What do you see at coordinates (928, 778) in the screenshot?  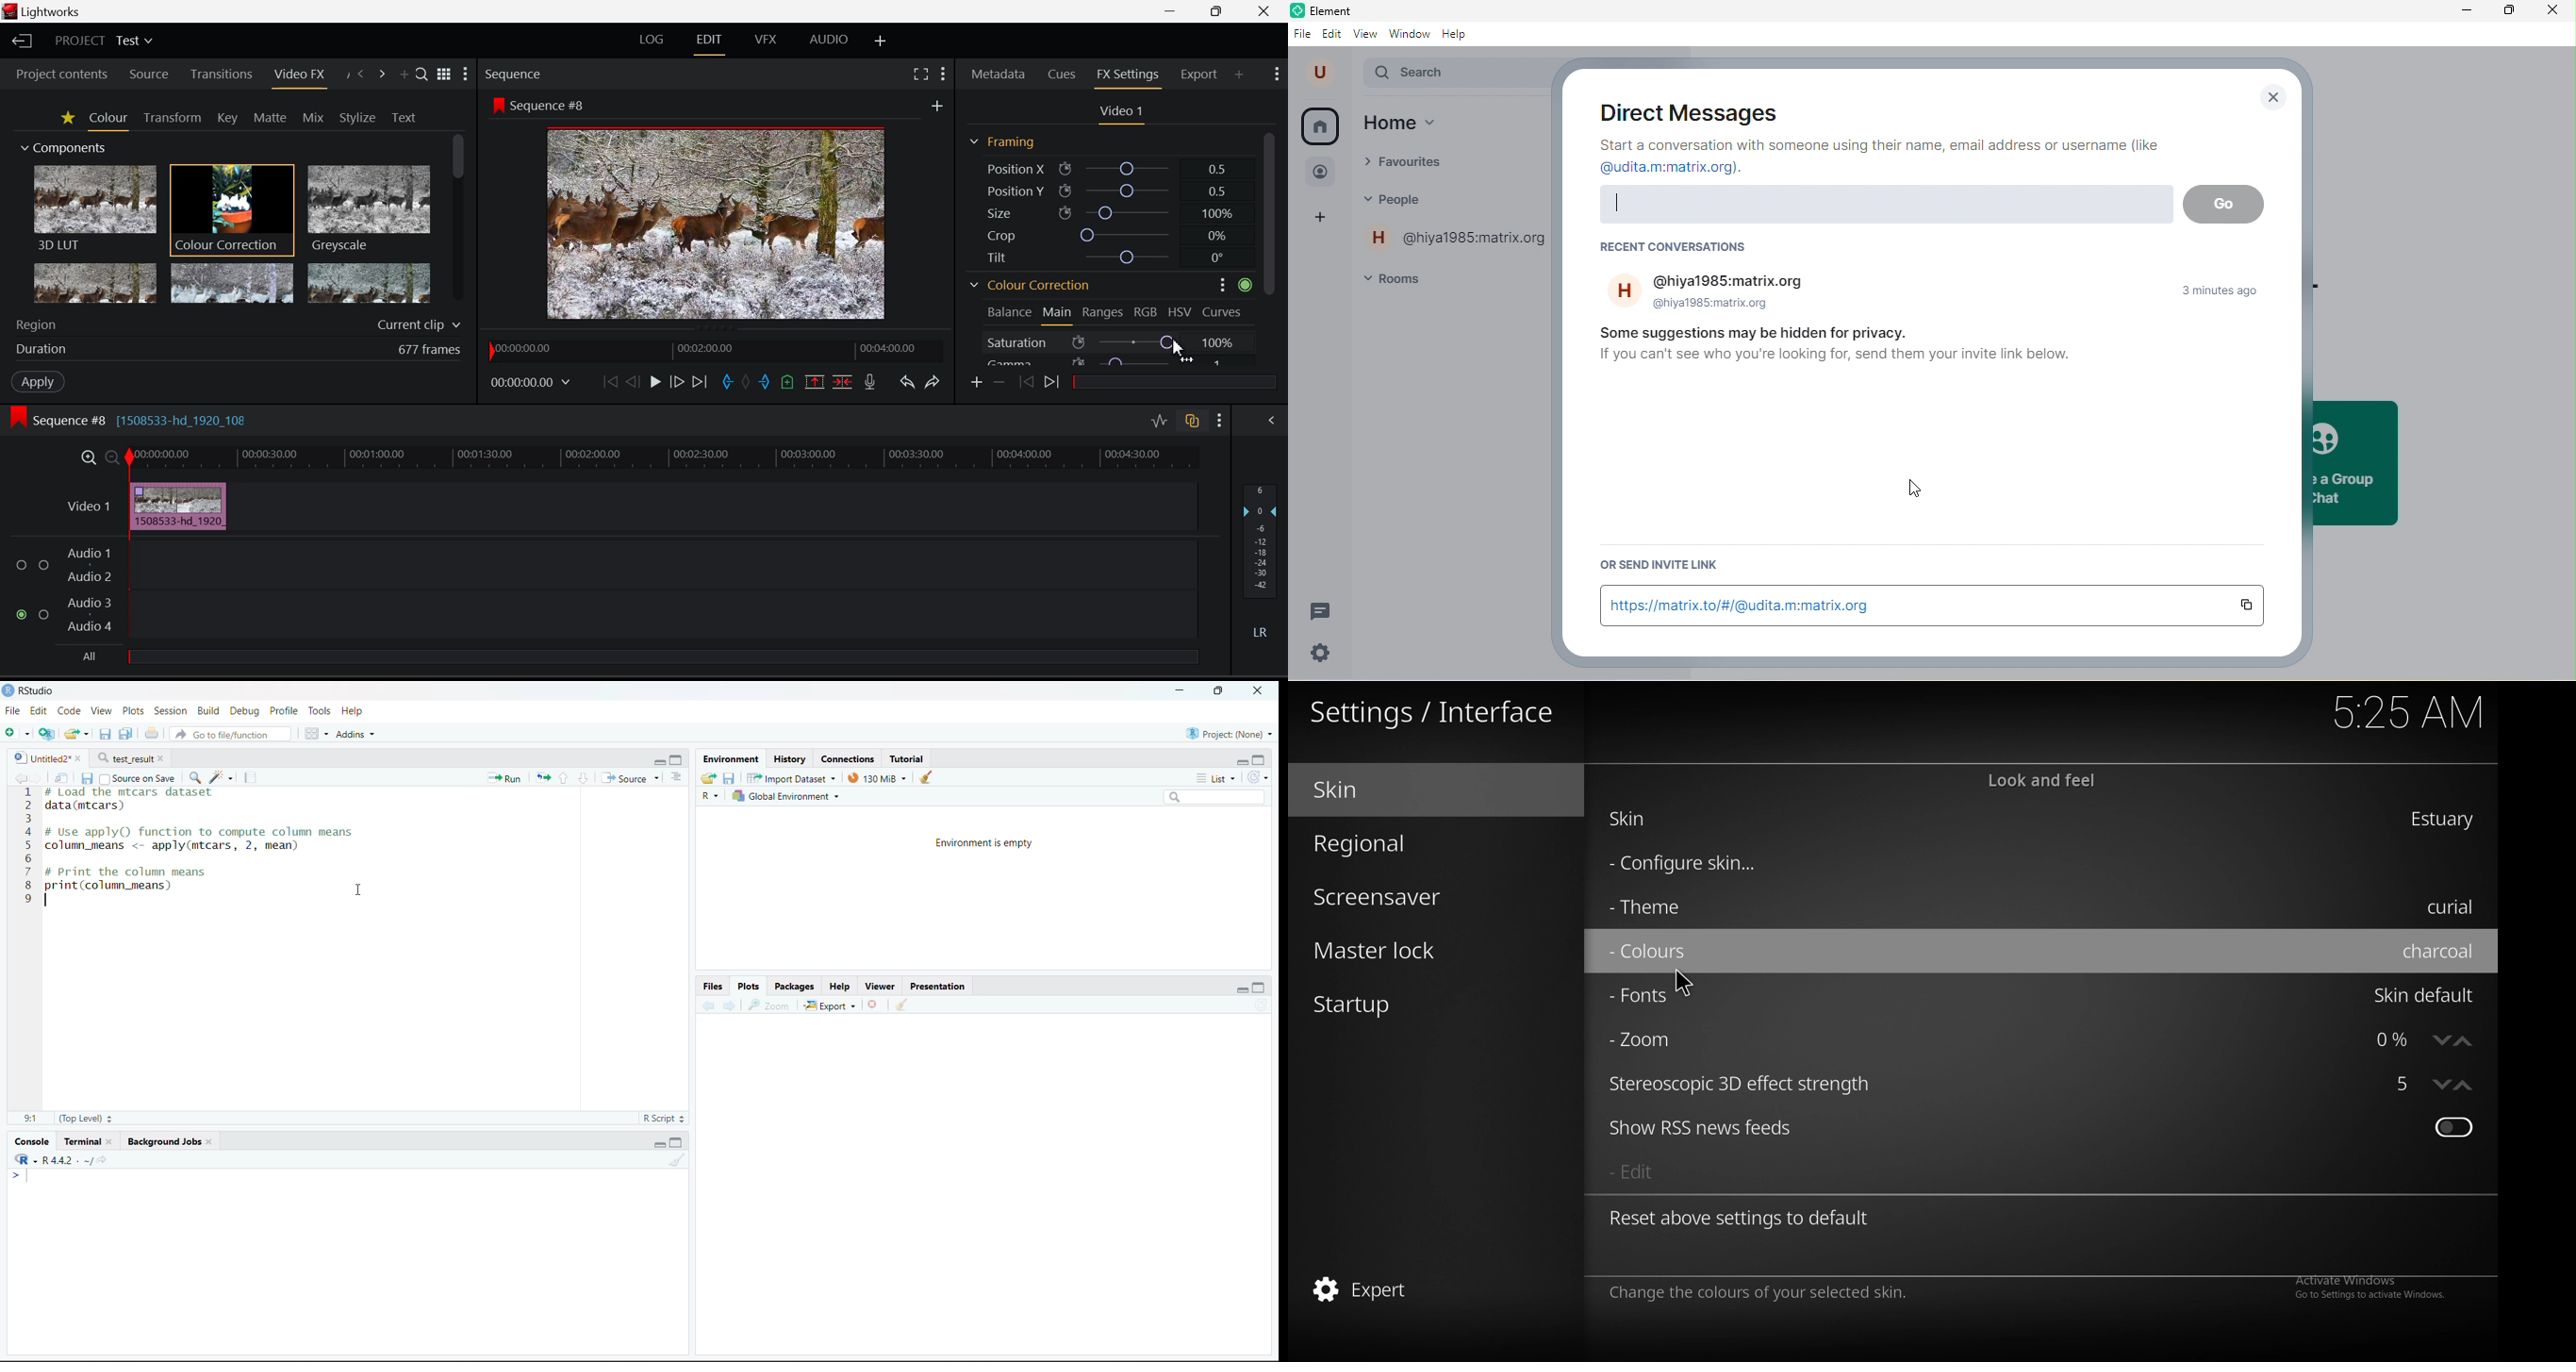 I see `Clear console (Ctrl +L)` at bounding box center [928, 778].